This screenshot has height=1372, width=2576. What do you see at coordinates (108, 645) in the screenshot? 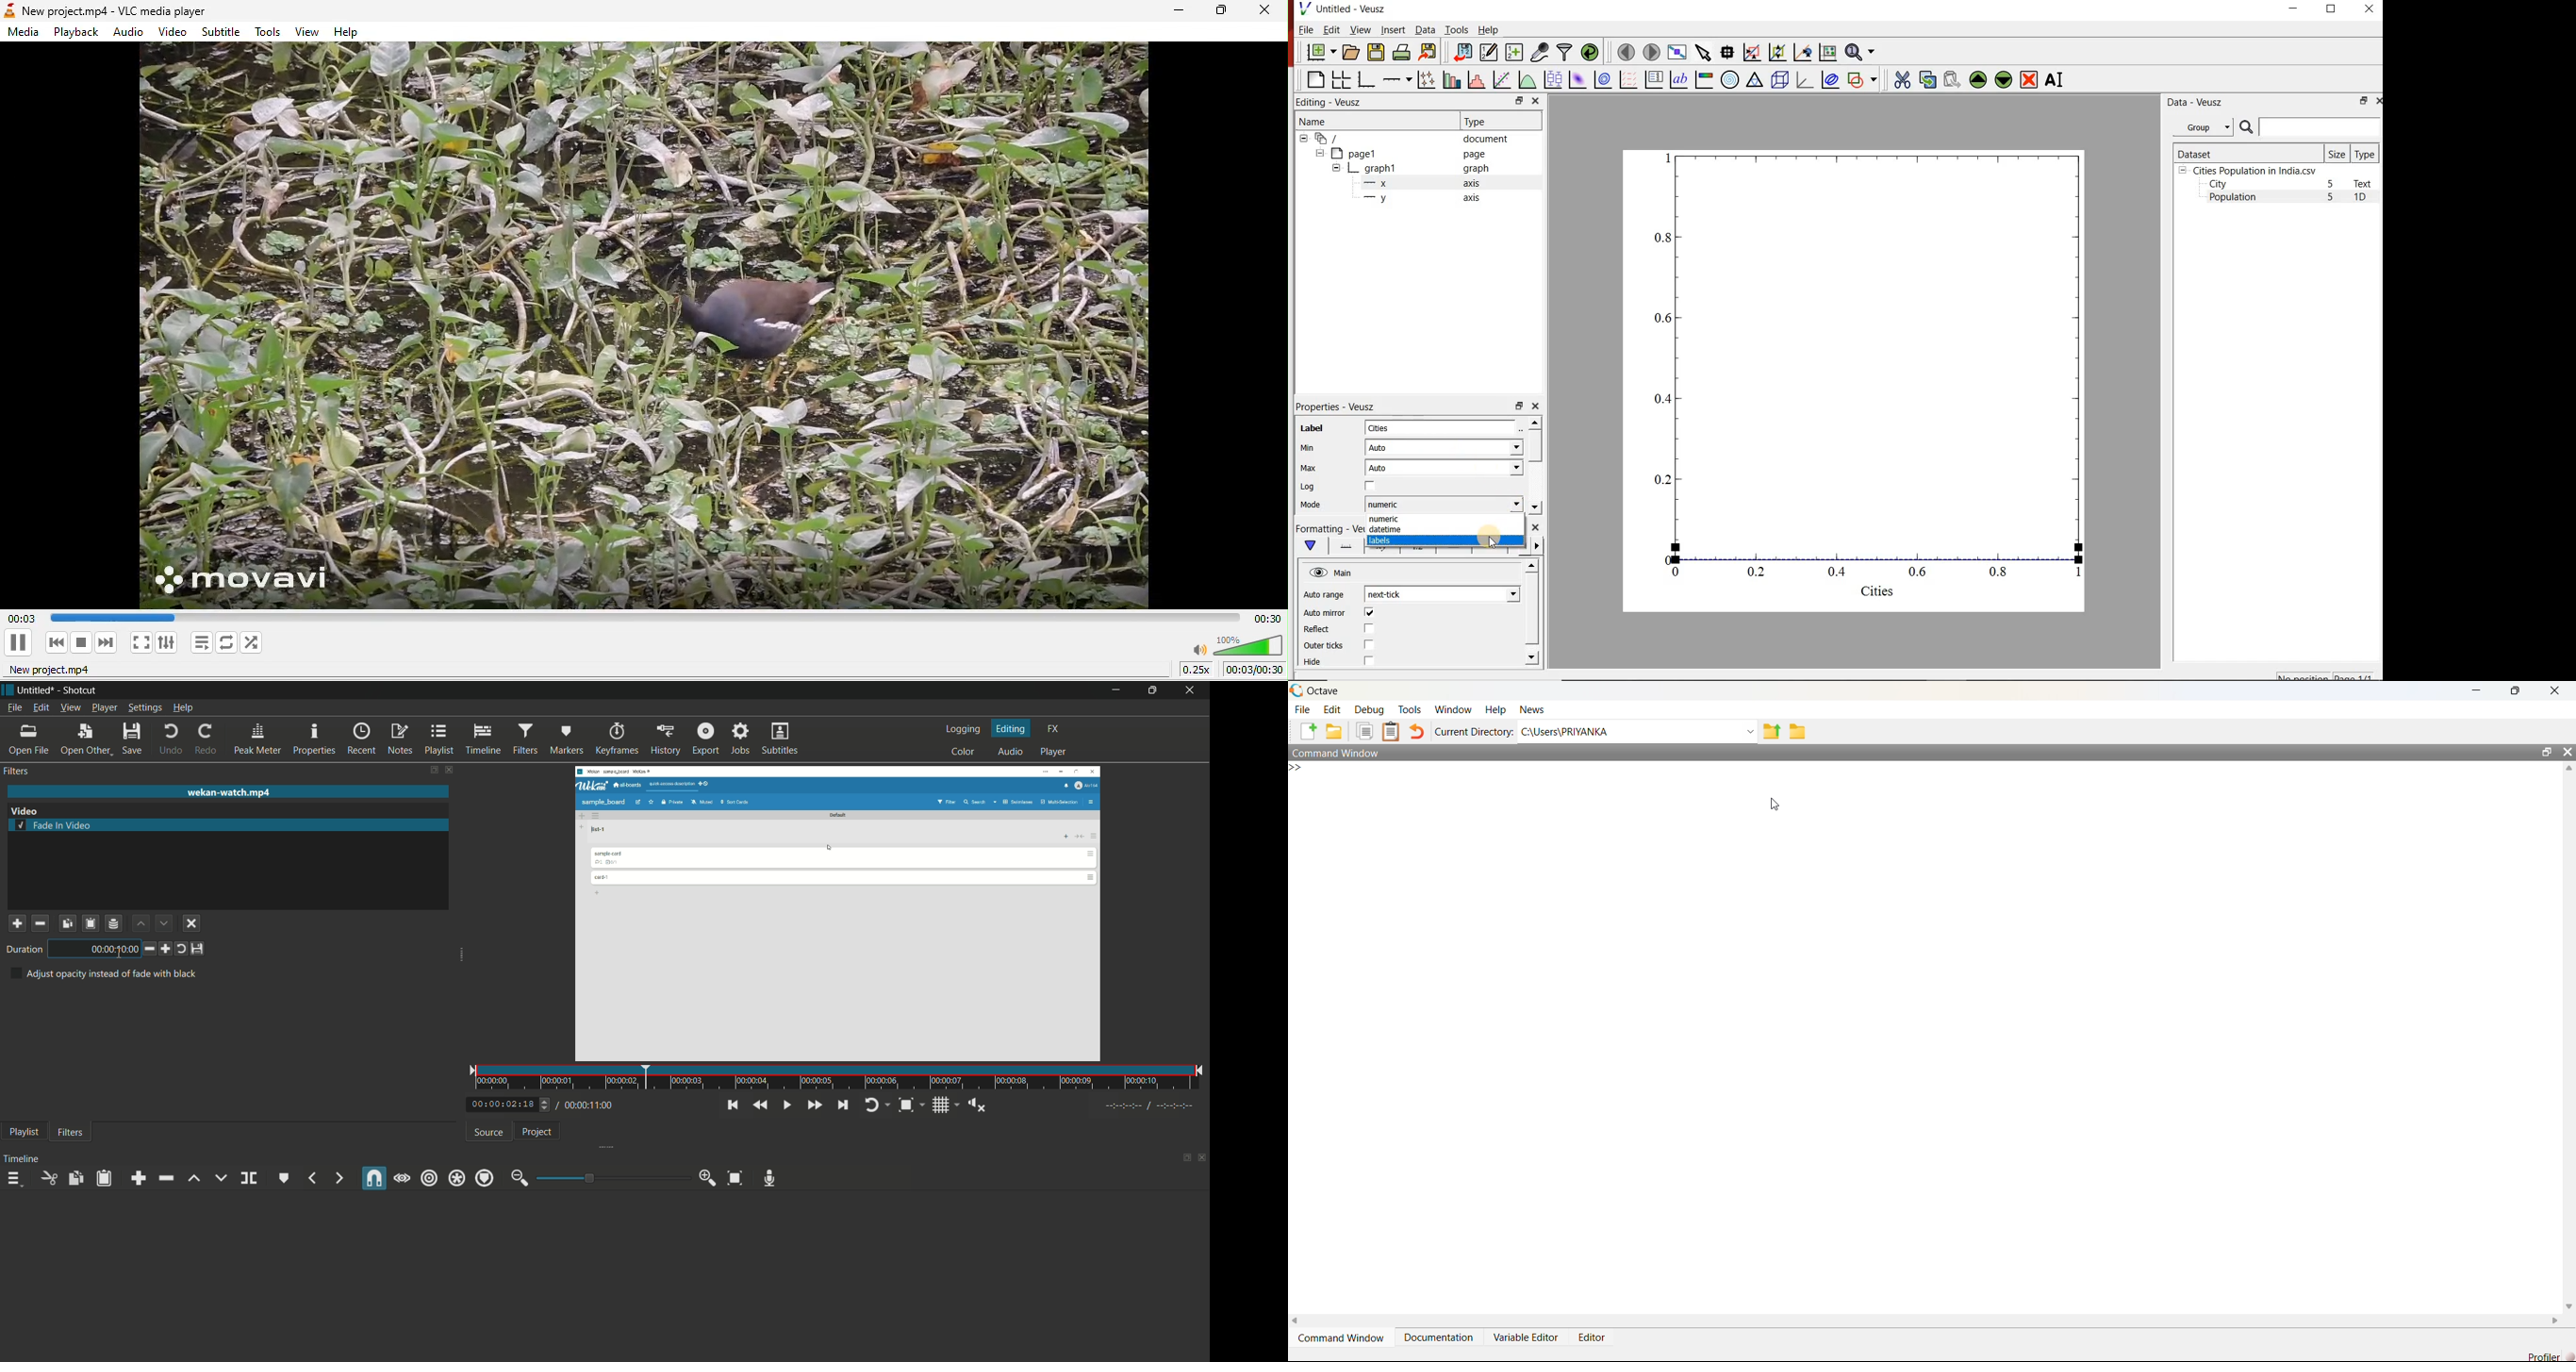
I see `next media` at bounding box center [108, 645].